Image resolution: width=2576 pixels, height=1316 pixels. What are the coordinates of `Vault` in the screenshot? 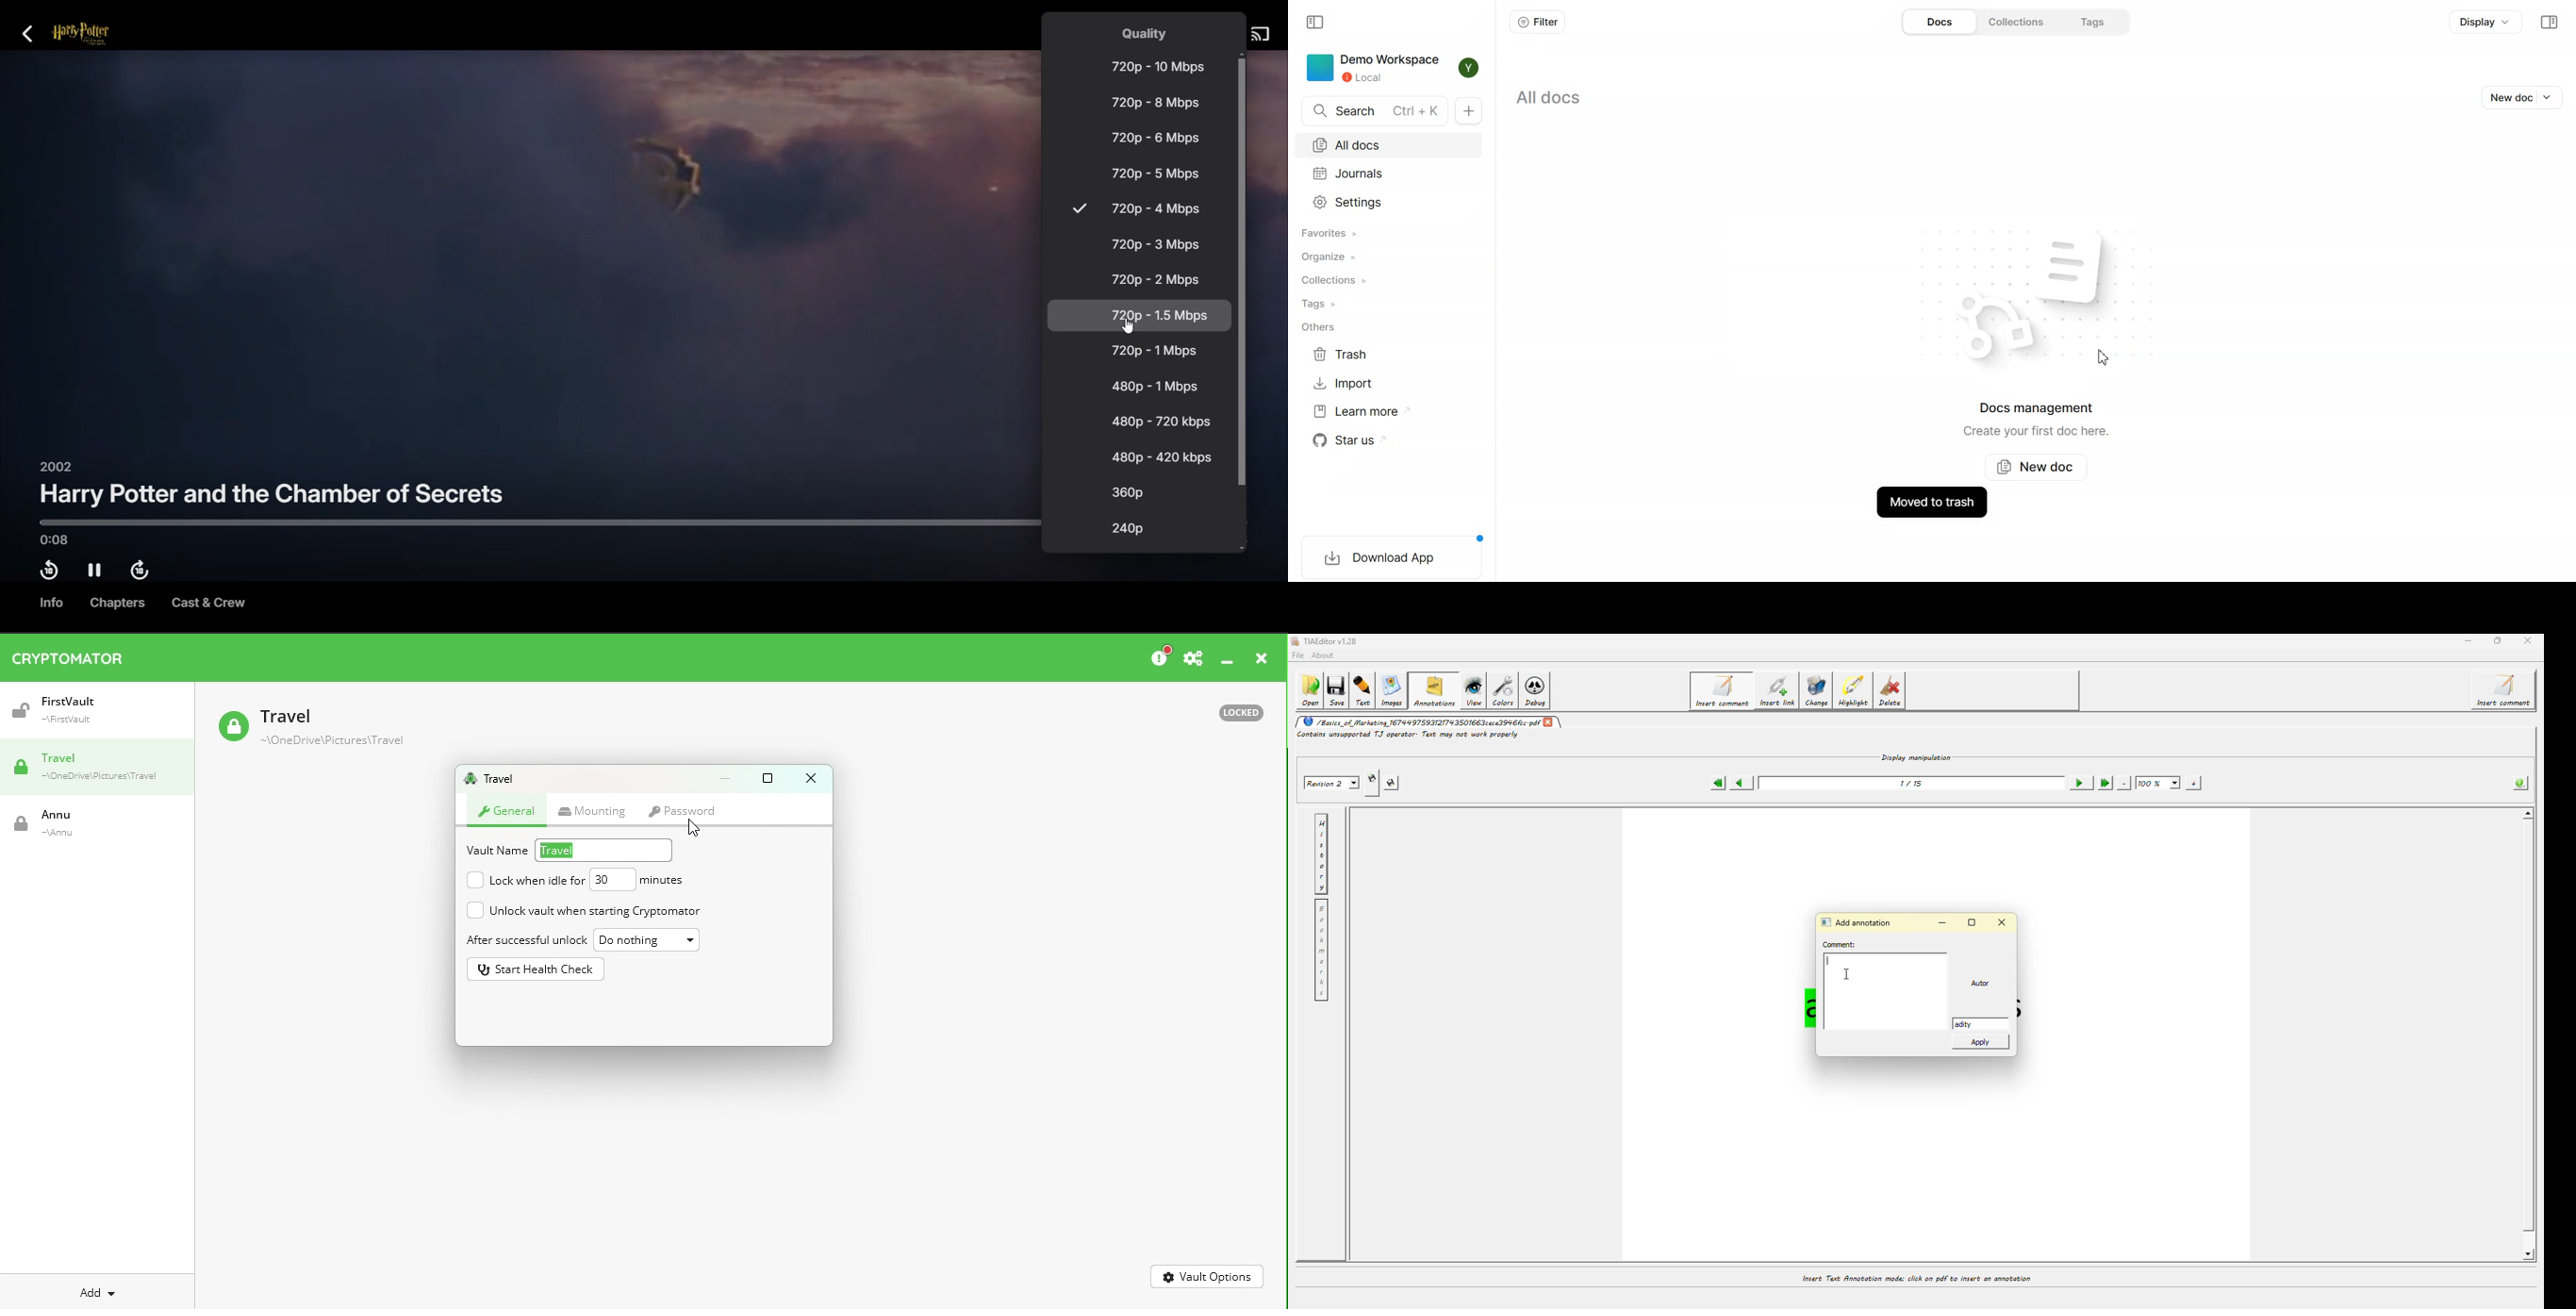 It's located at (80, 823).